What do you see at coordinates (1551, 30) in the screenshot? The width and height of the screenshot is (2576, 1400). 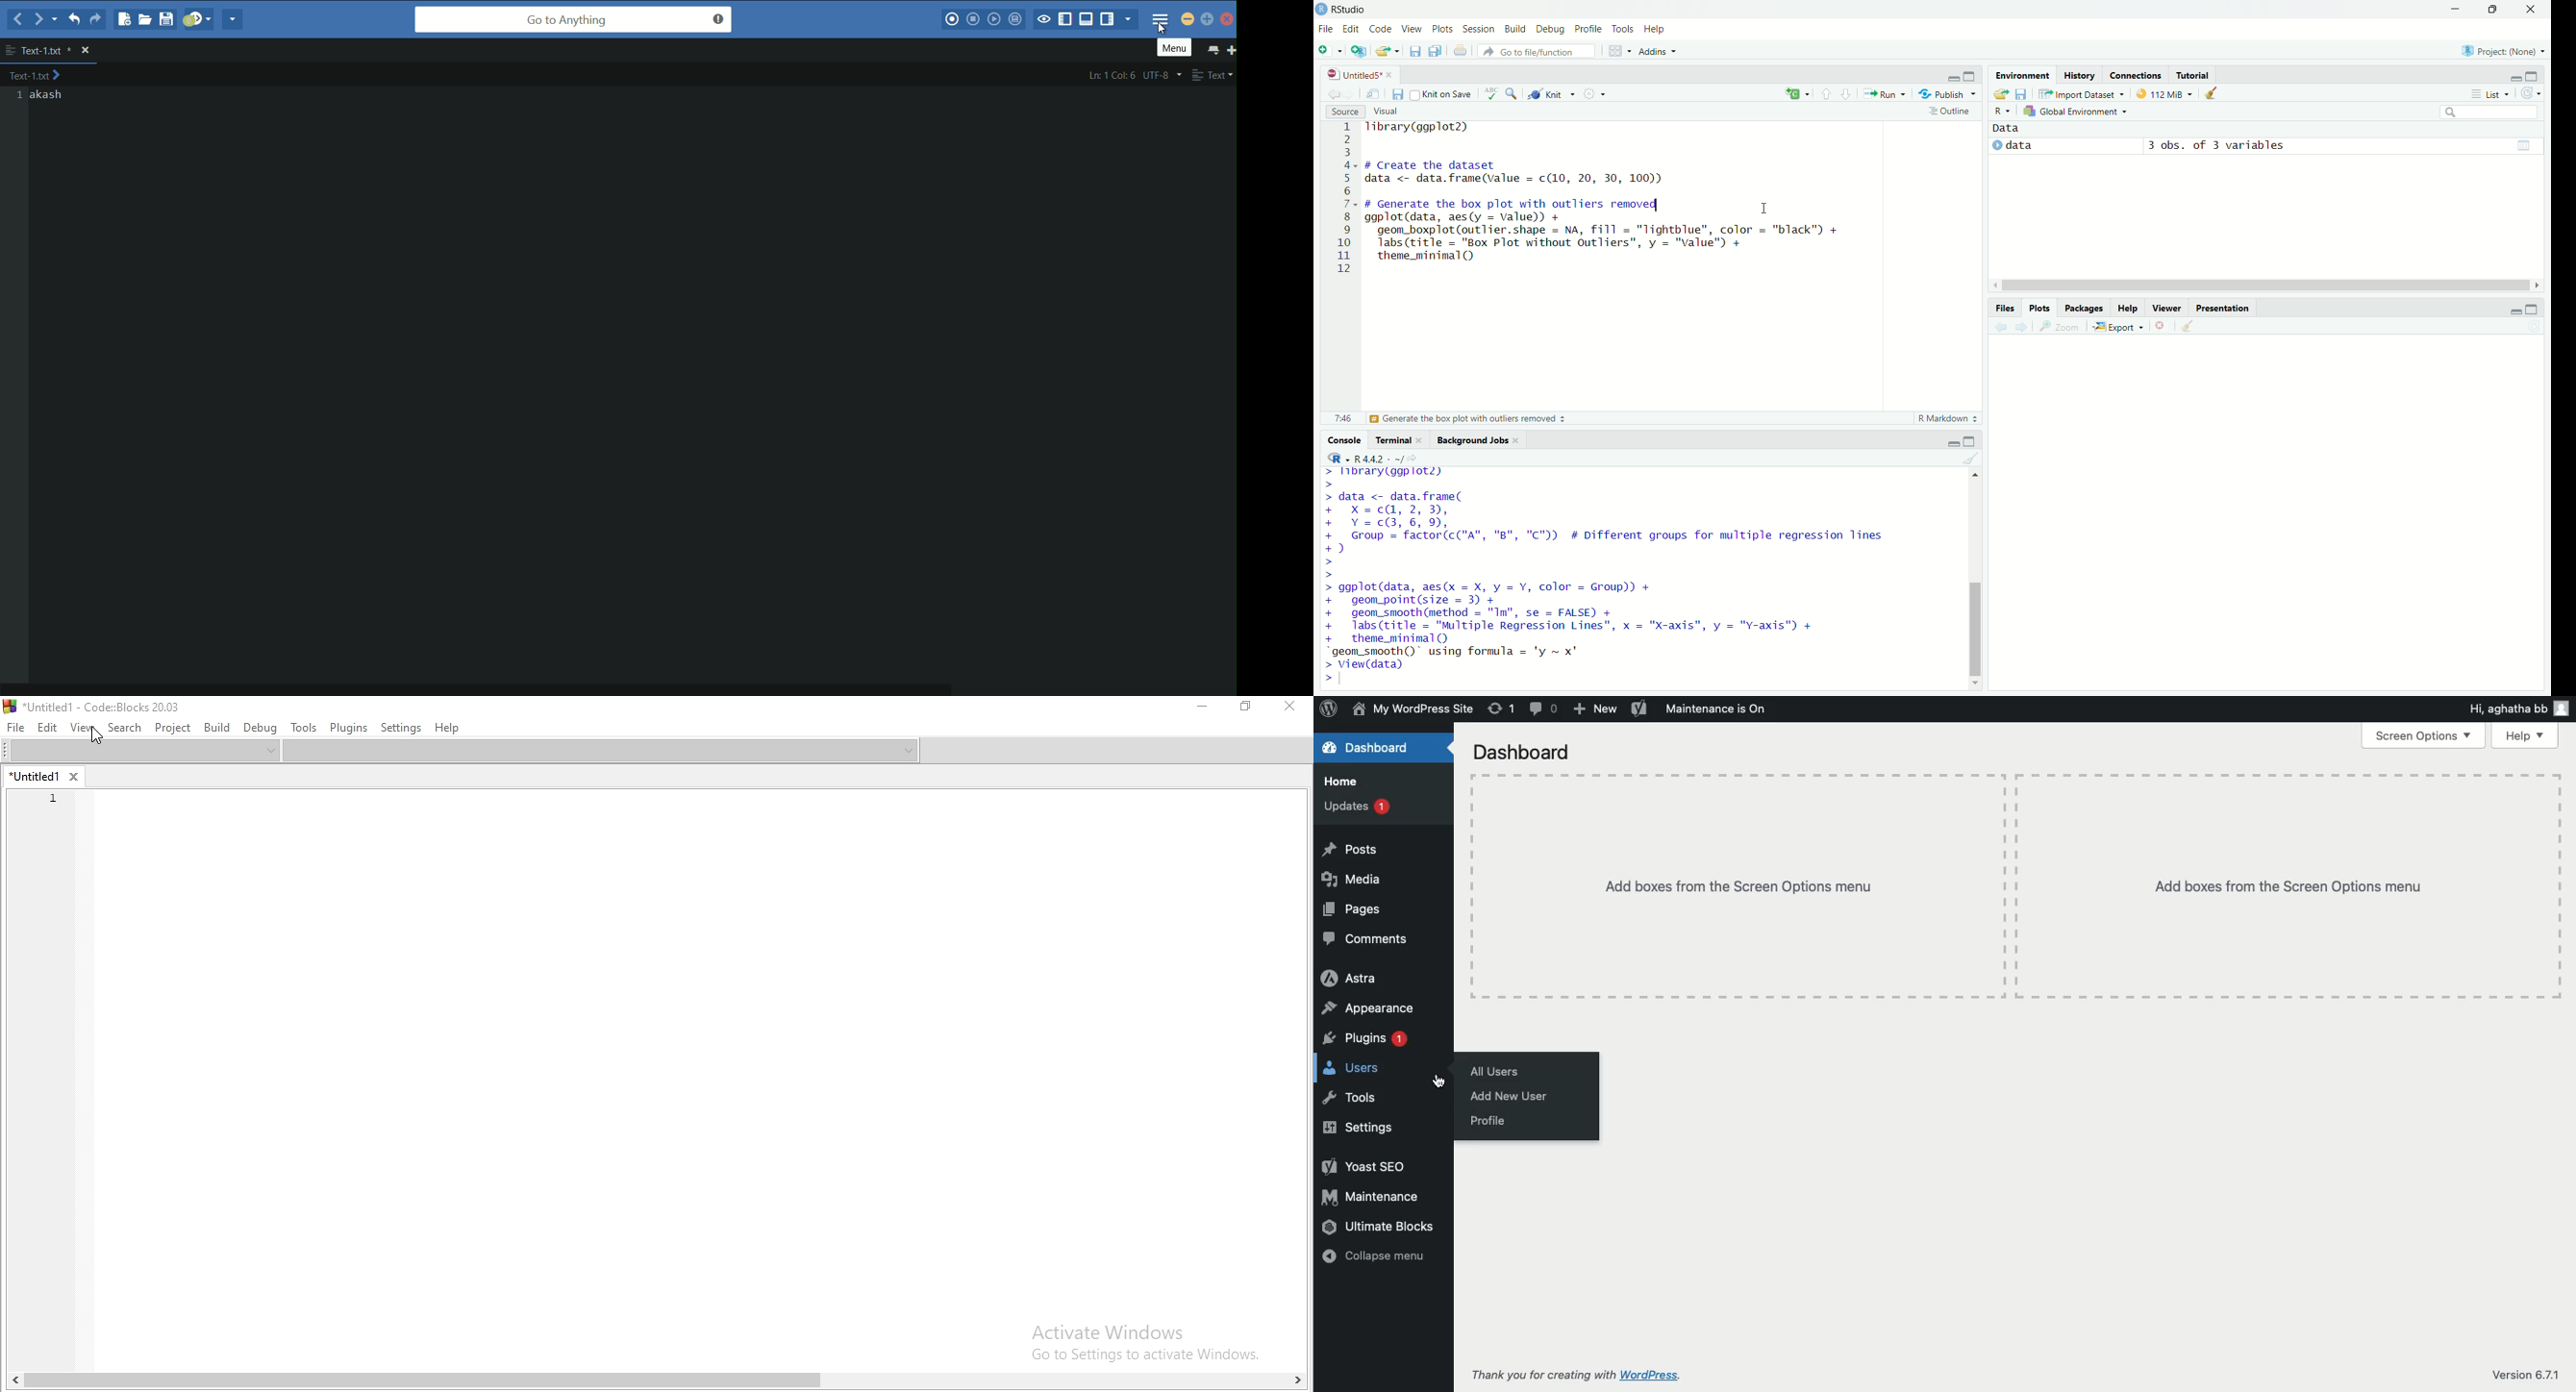 I see `I Debug` at bounding box center [1551, 30].